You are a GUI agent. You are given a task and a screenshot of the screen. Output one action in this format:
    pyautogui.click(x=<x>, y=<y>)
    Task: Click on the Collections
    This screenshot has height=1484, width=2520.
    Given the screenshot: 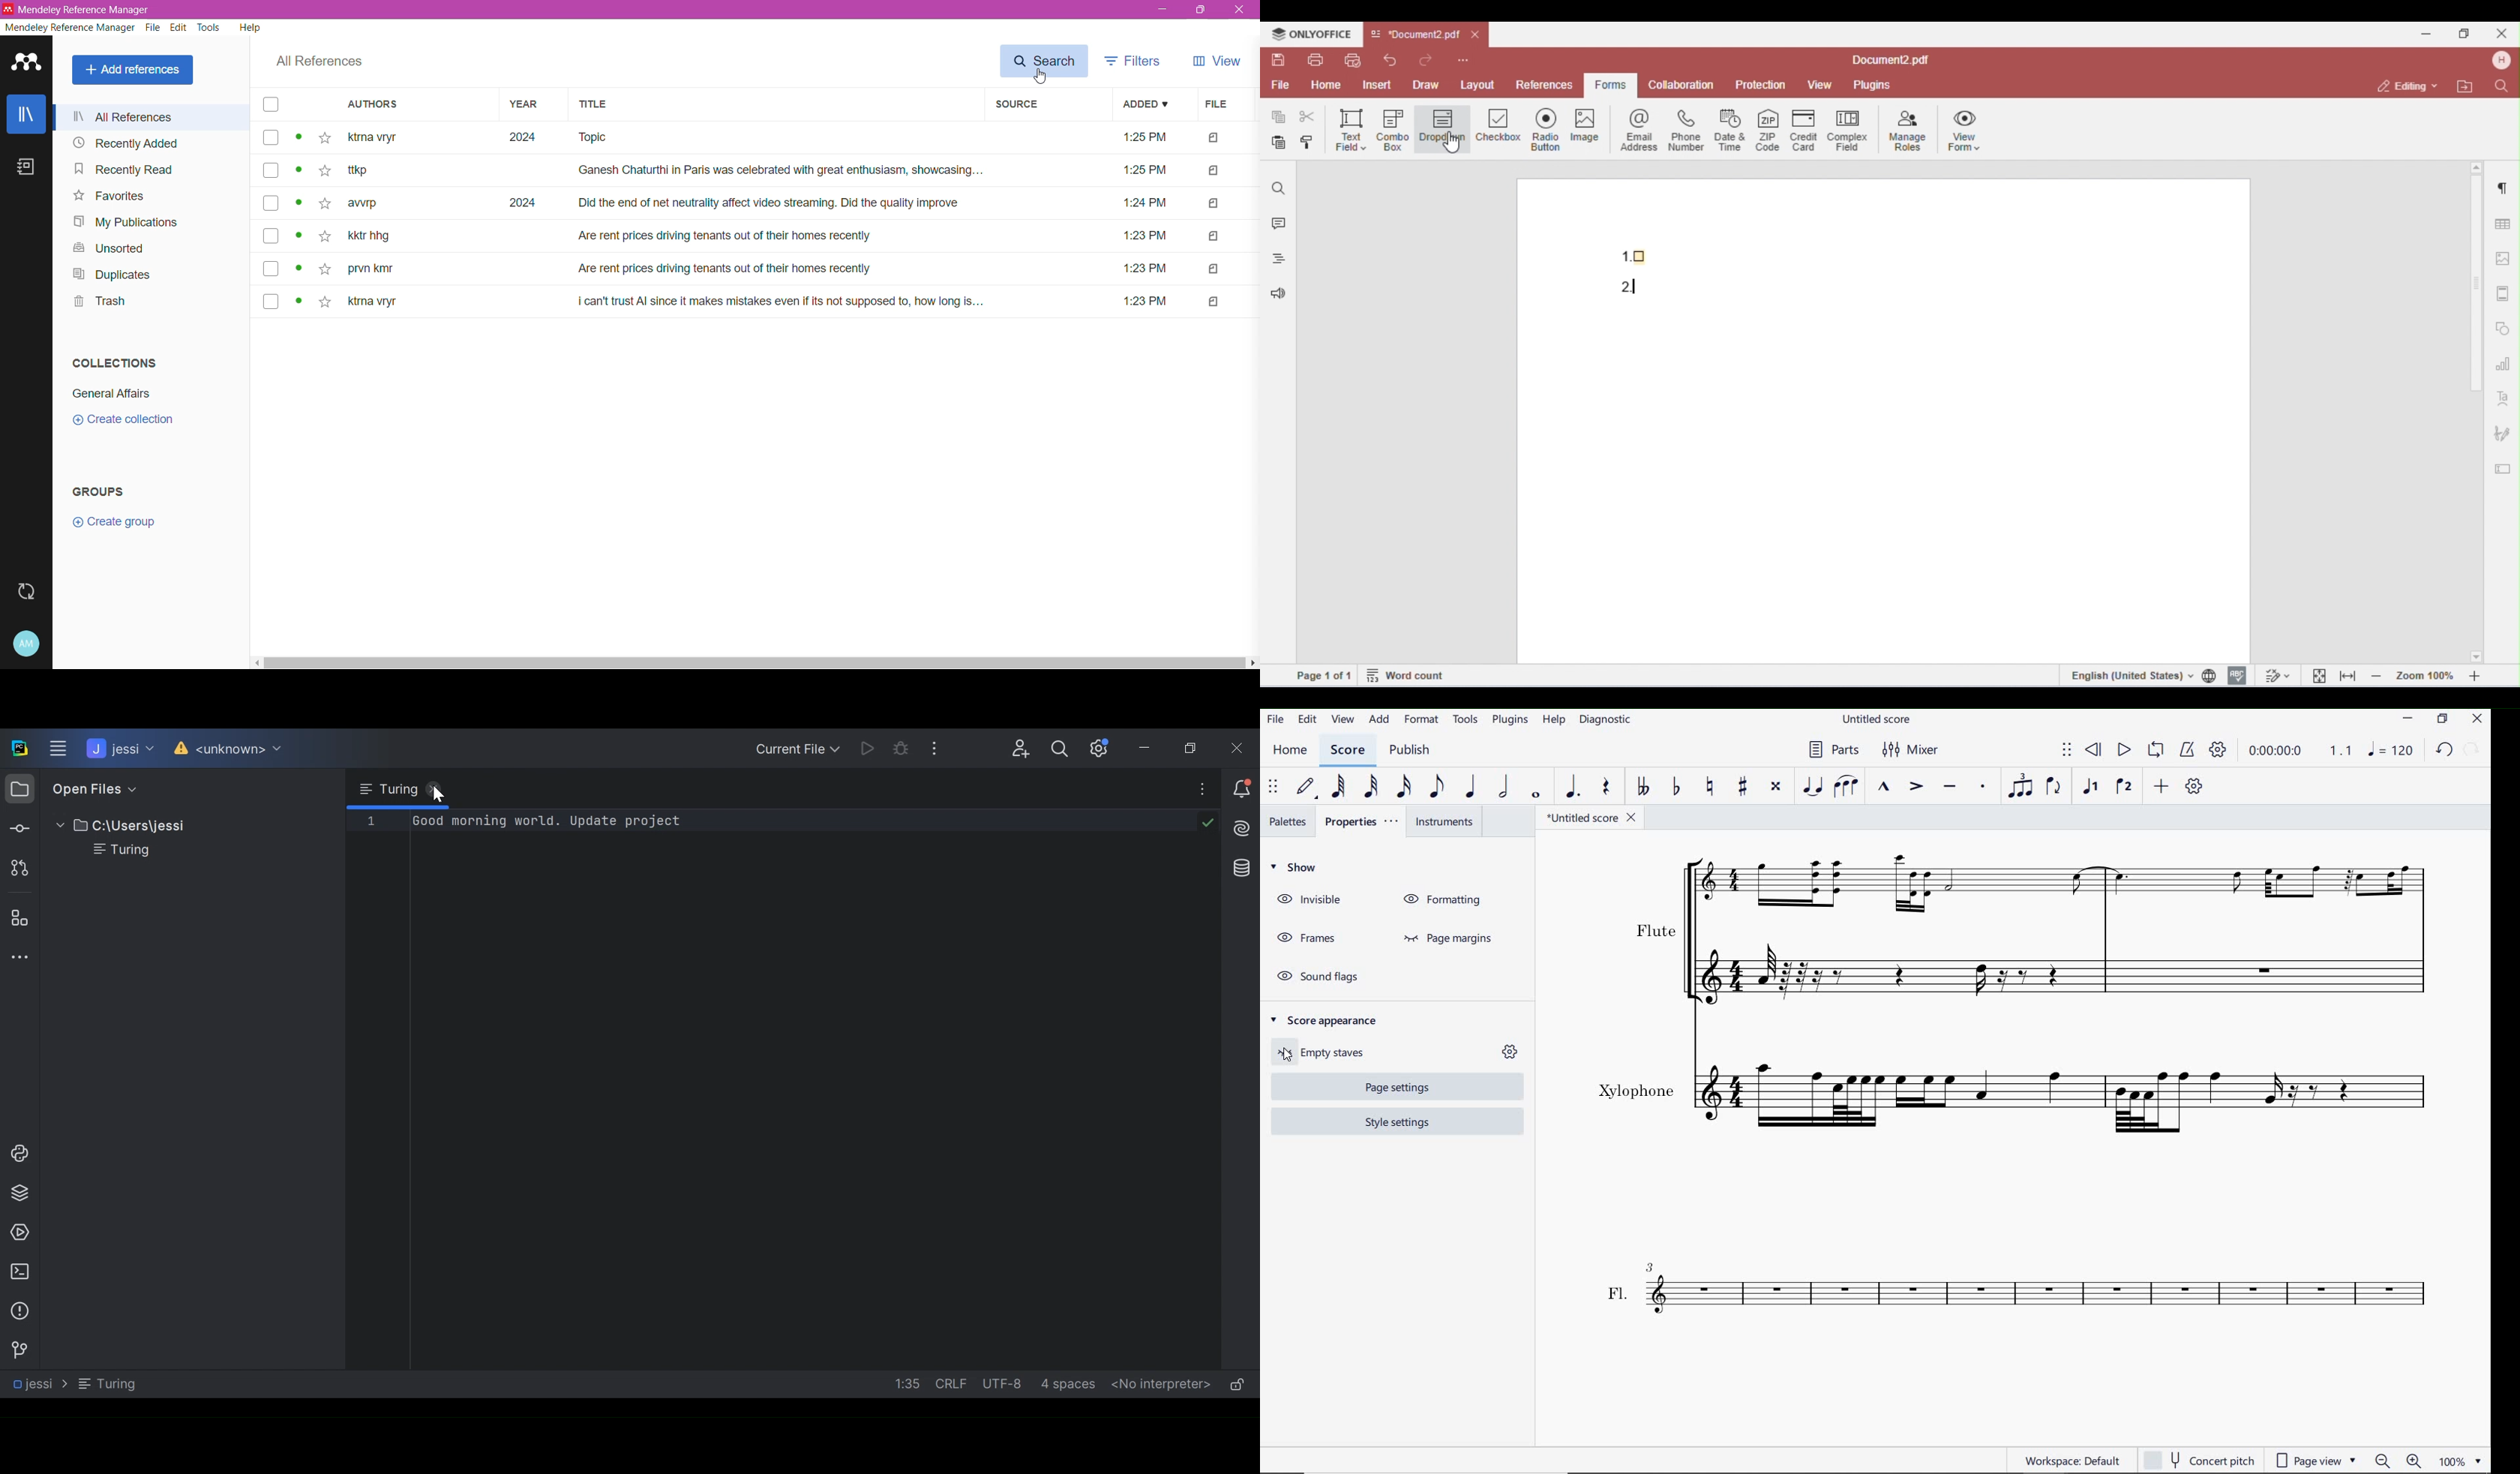 What is the action you would take?
    pyautogui.click(x=120, y=363)
    